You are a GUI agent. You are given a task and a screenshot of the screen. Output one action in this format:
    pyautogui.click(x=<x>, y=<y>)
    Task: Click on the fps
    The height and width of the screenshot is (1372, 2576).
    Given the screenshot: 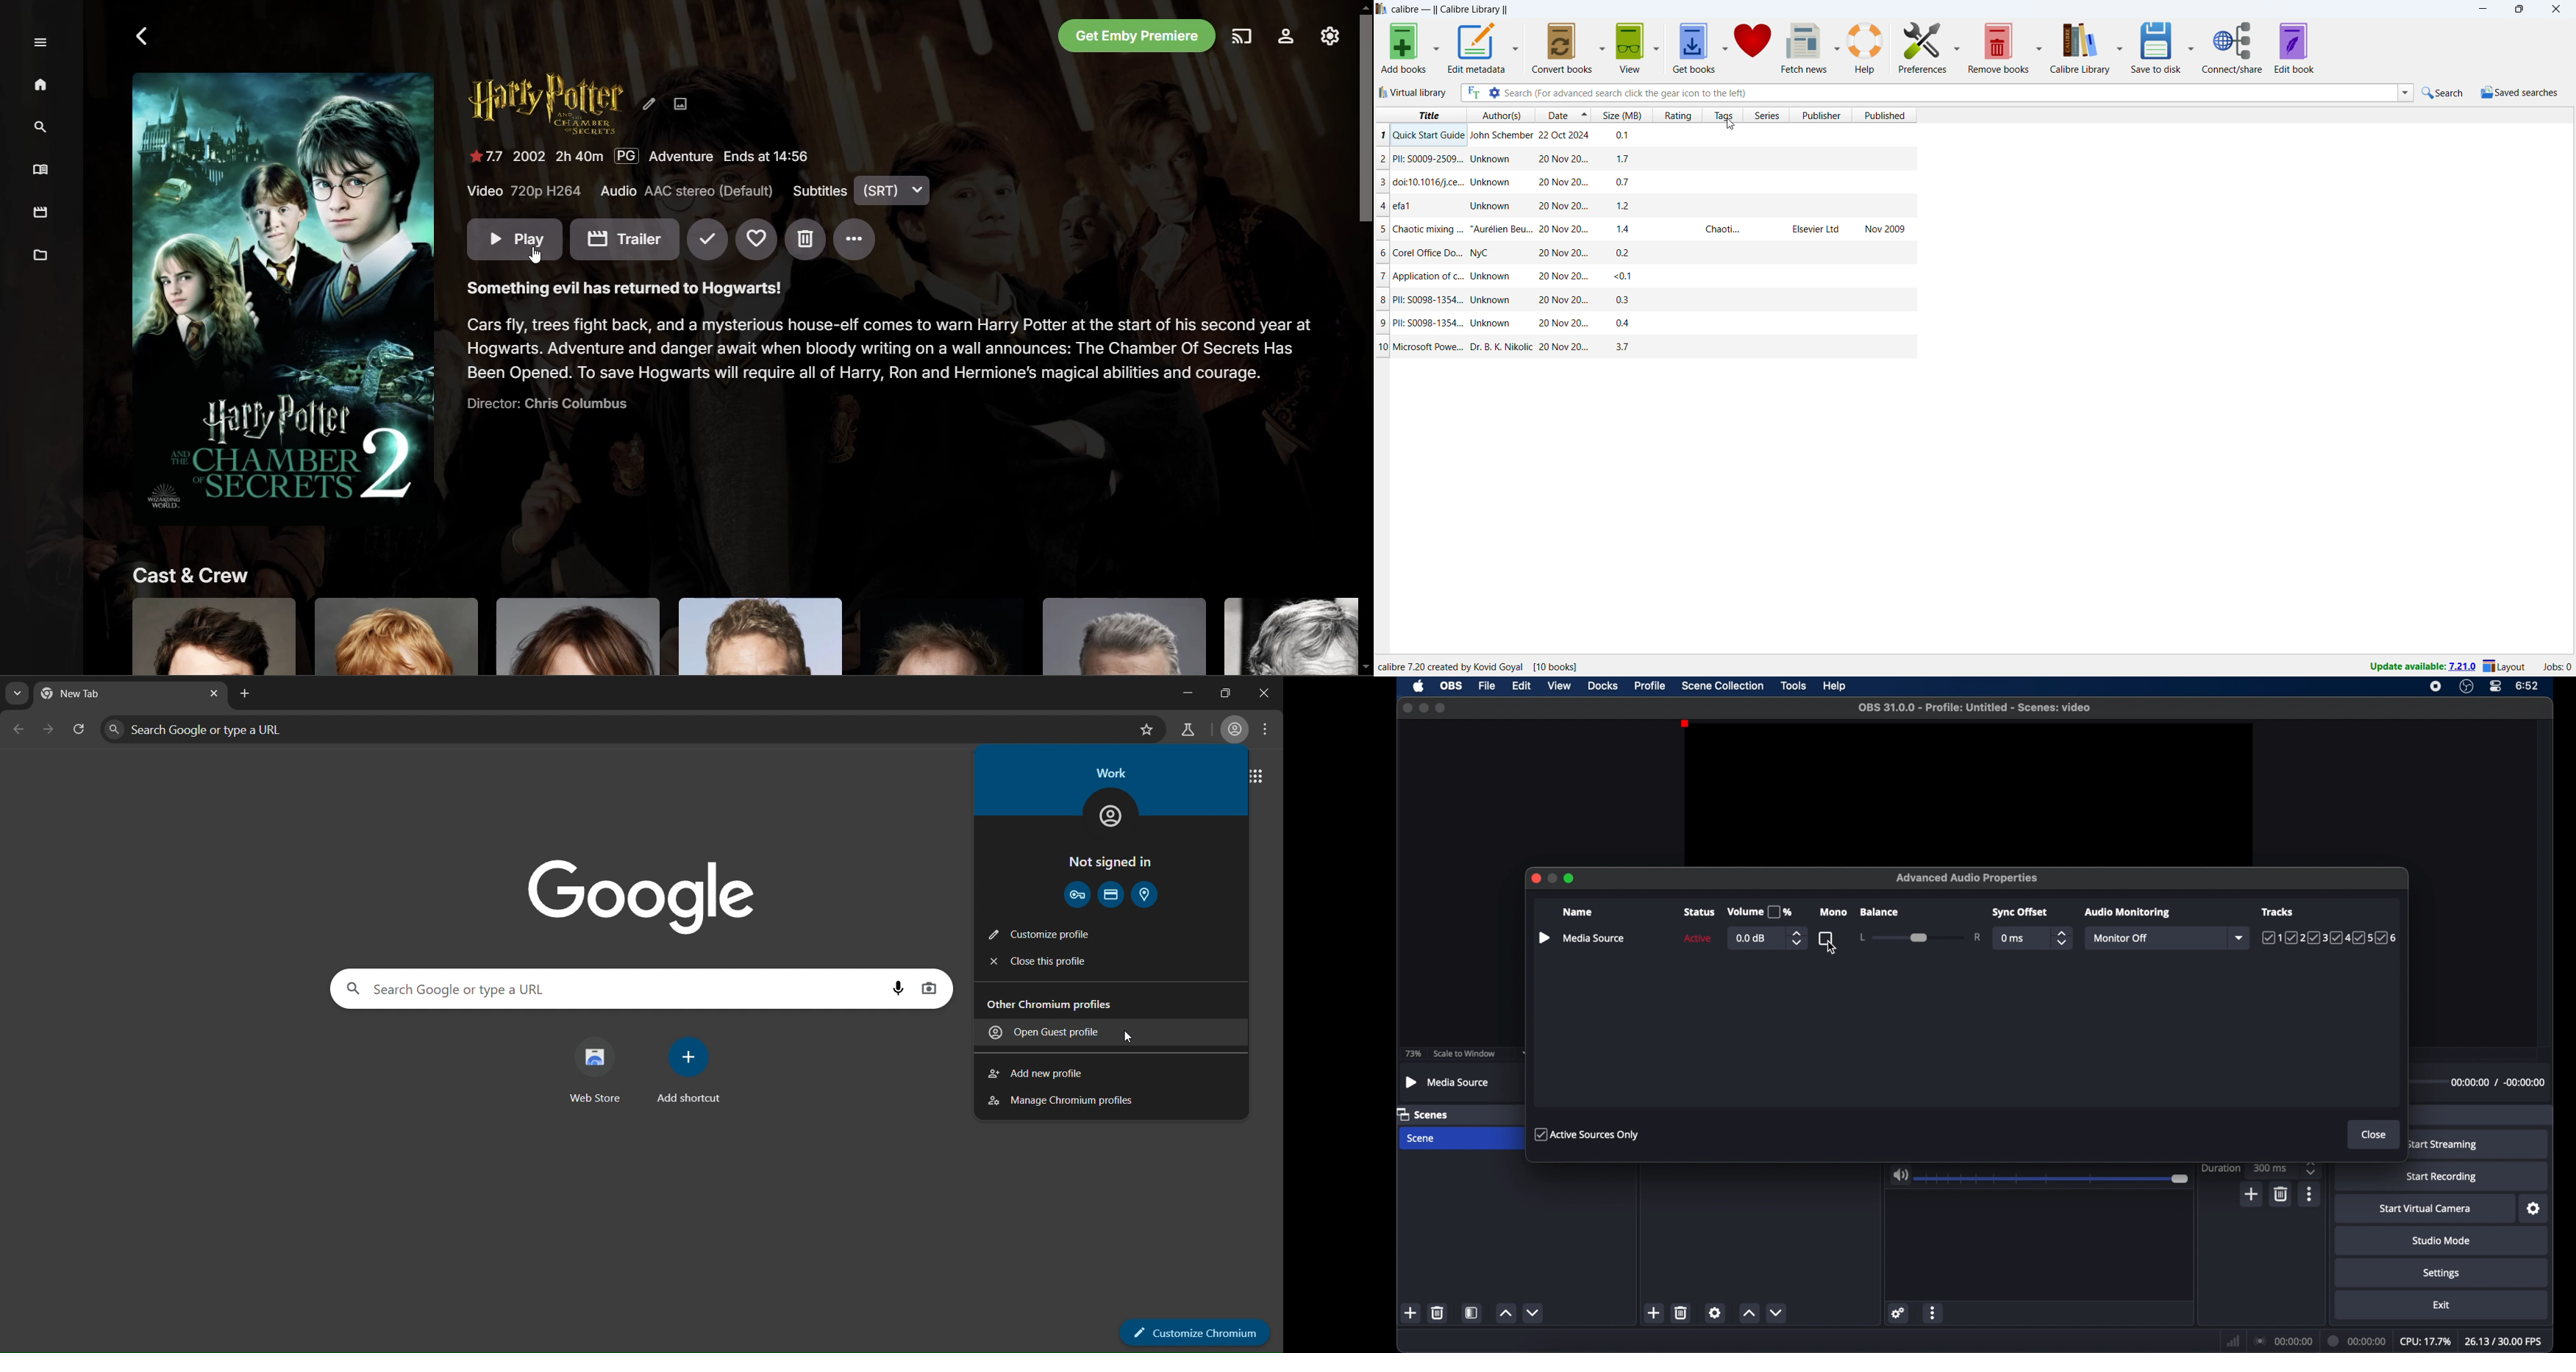 What is the action you would take?
    pyautogui.click(x=2504, y=1342)
    